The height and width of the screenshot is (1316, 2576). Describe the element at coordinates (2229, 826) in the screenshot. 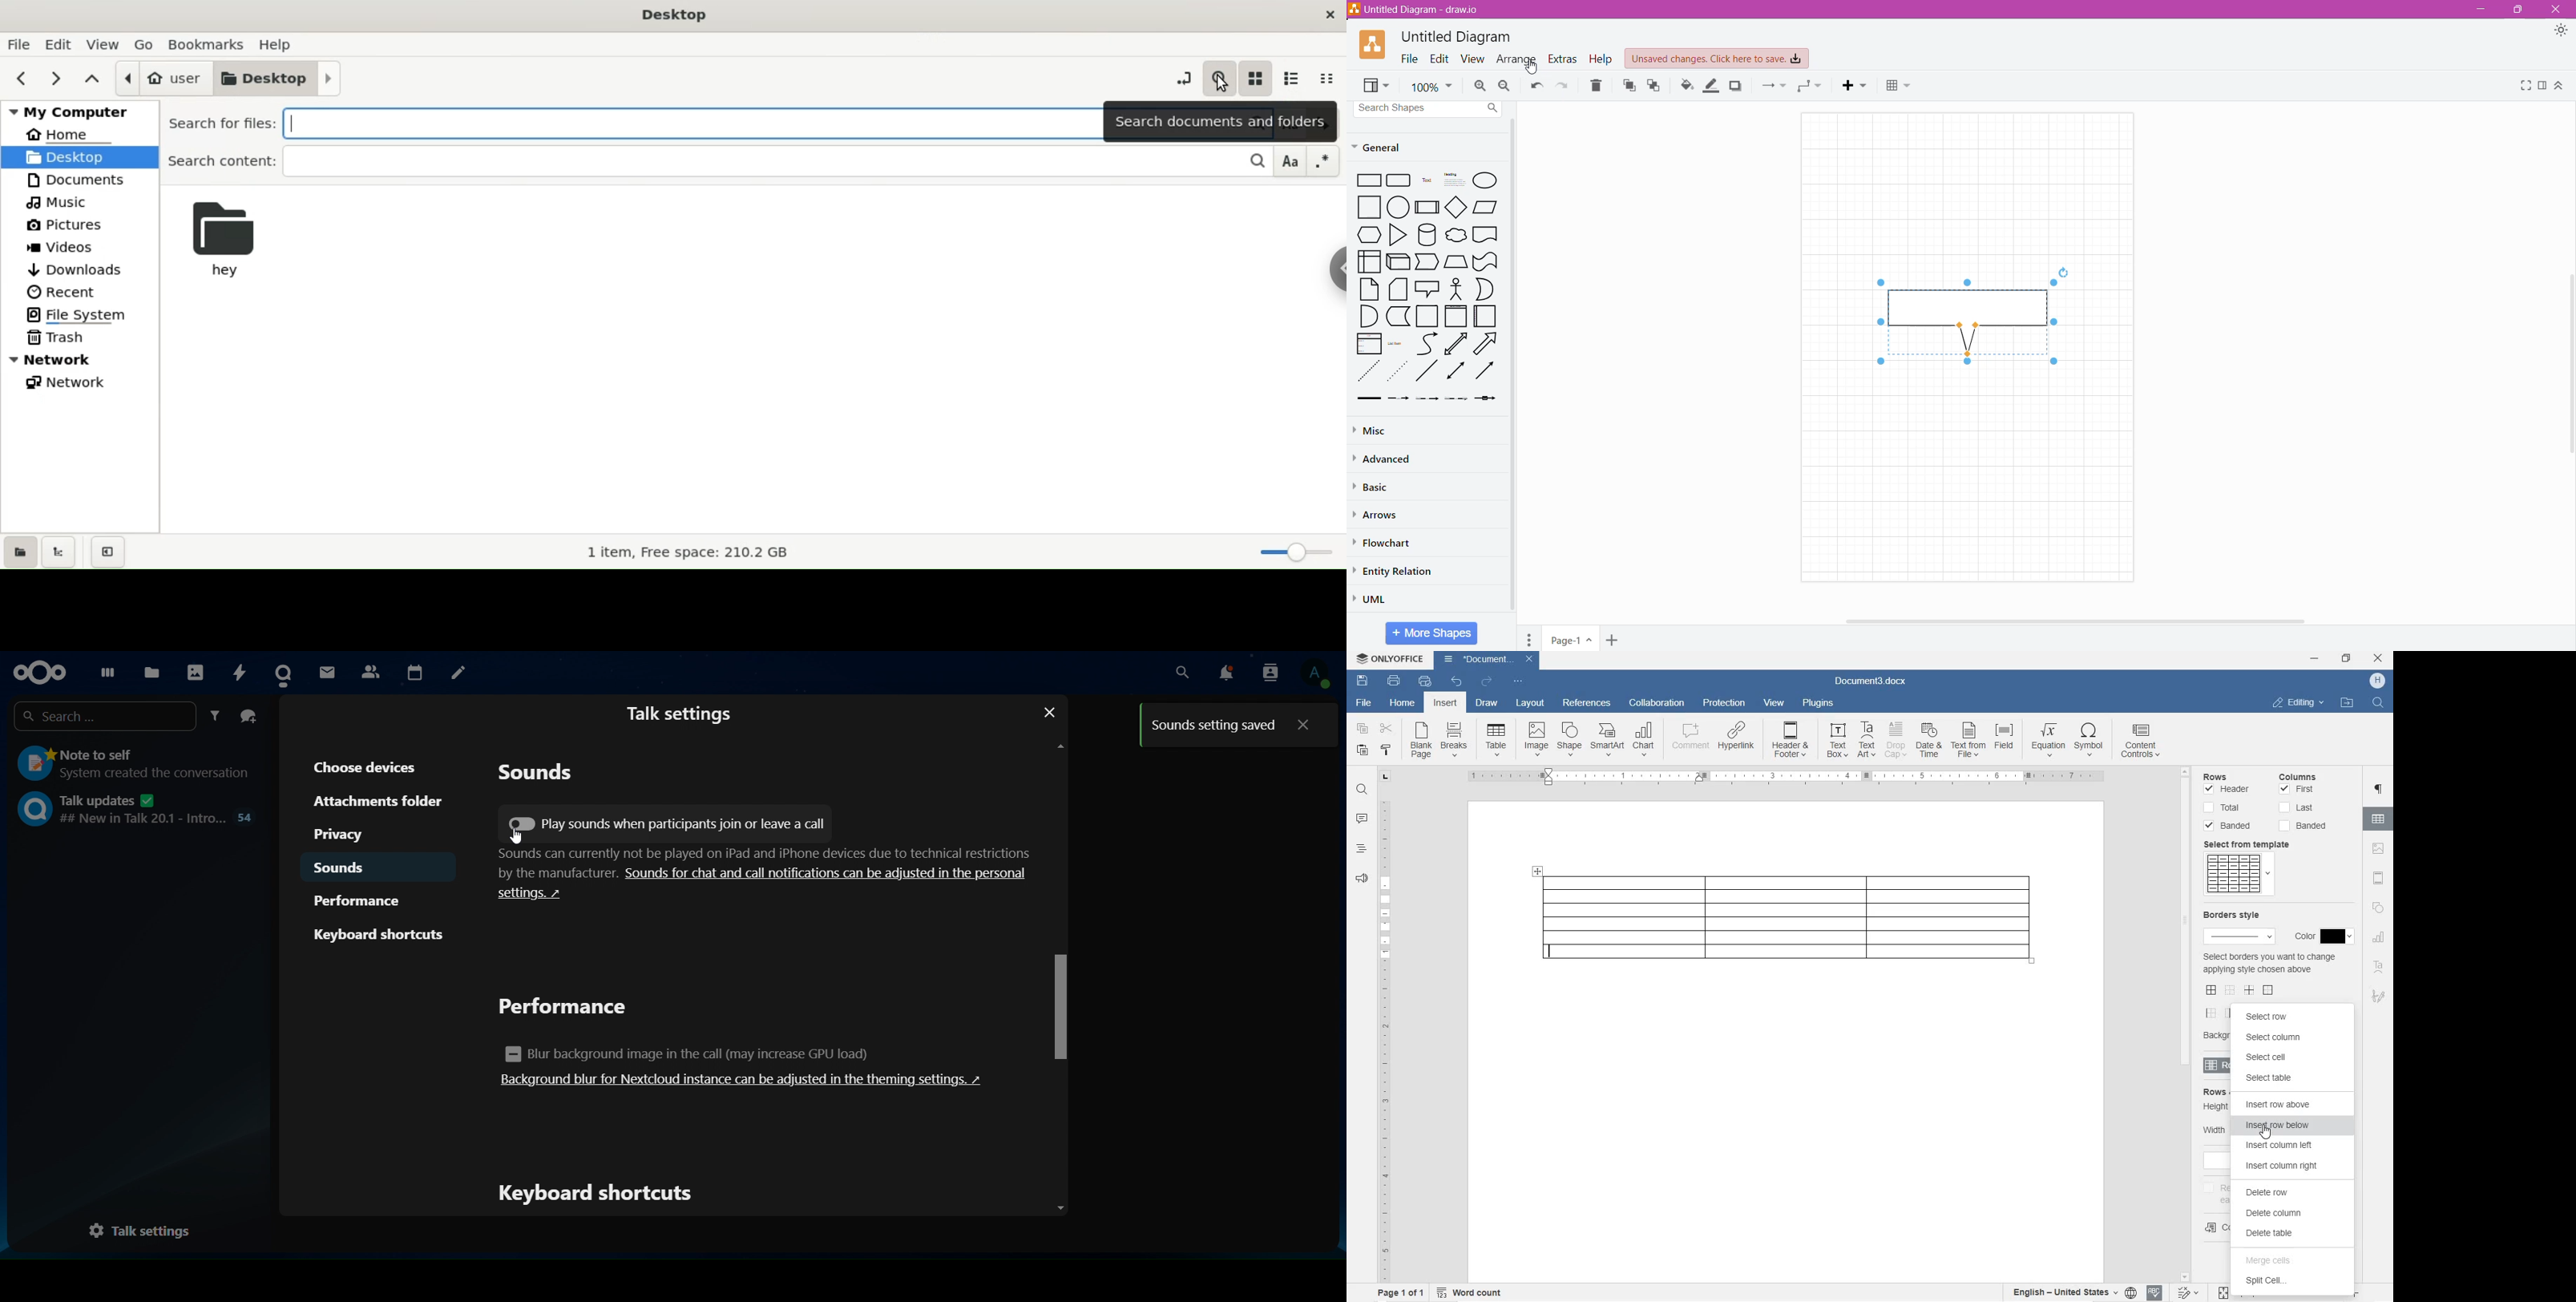

I see `Banded` at that location.